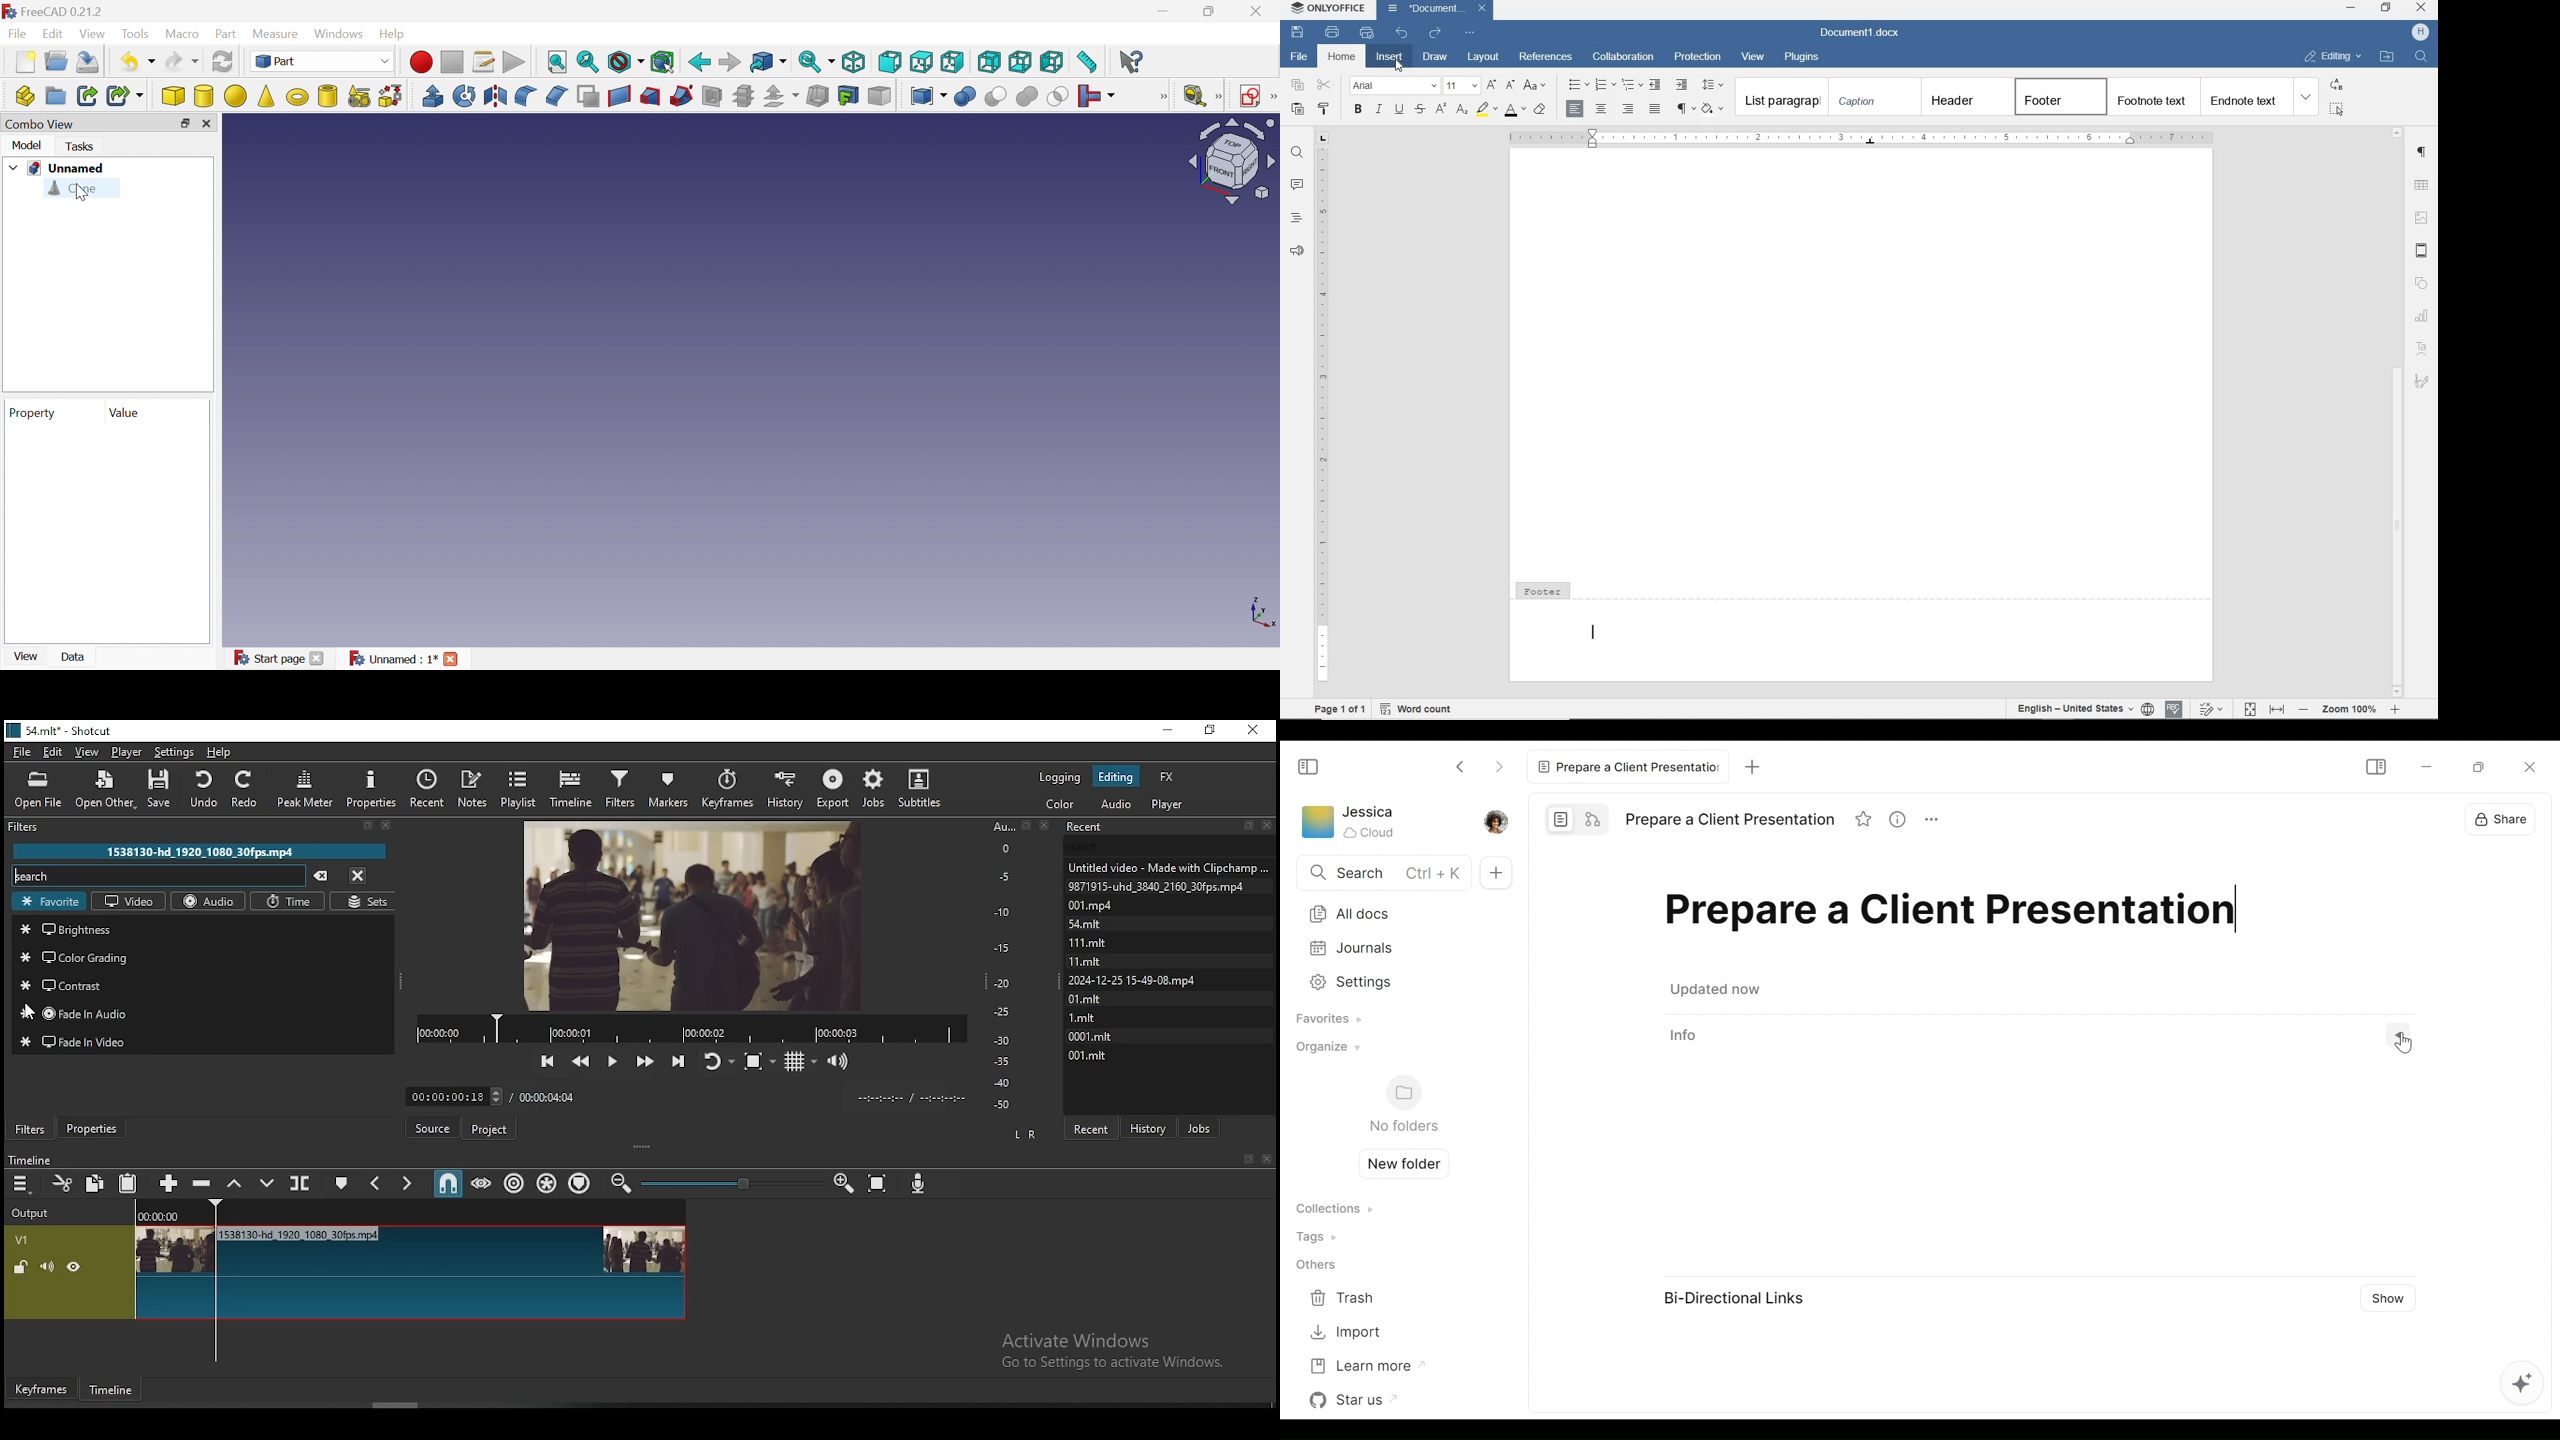 This screenshot has width=2576, height=1456. Describe the element at coordinates (486, 59) in the screenshot. I see `Macros` at that location.